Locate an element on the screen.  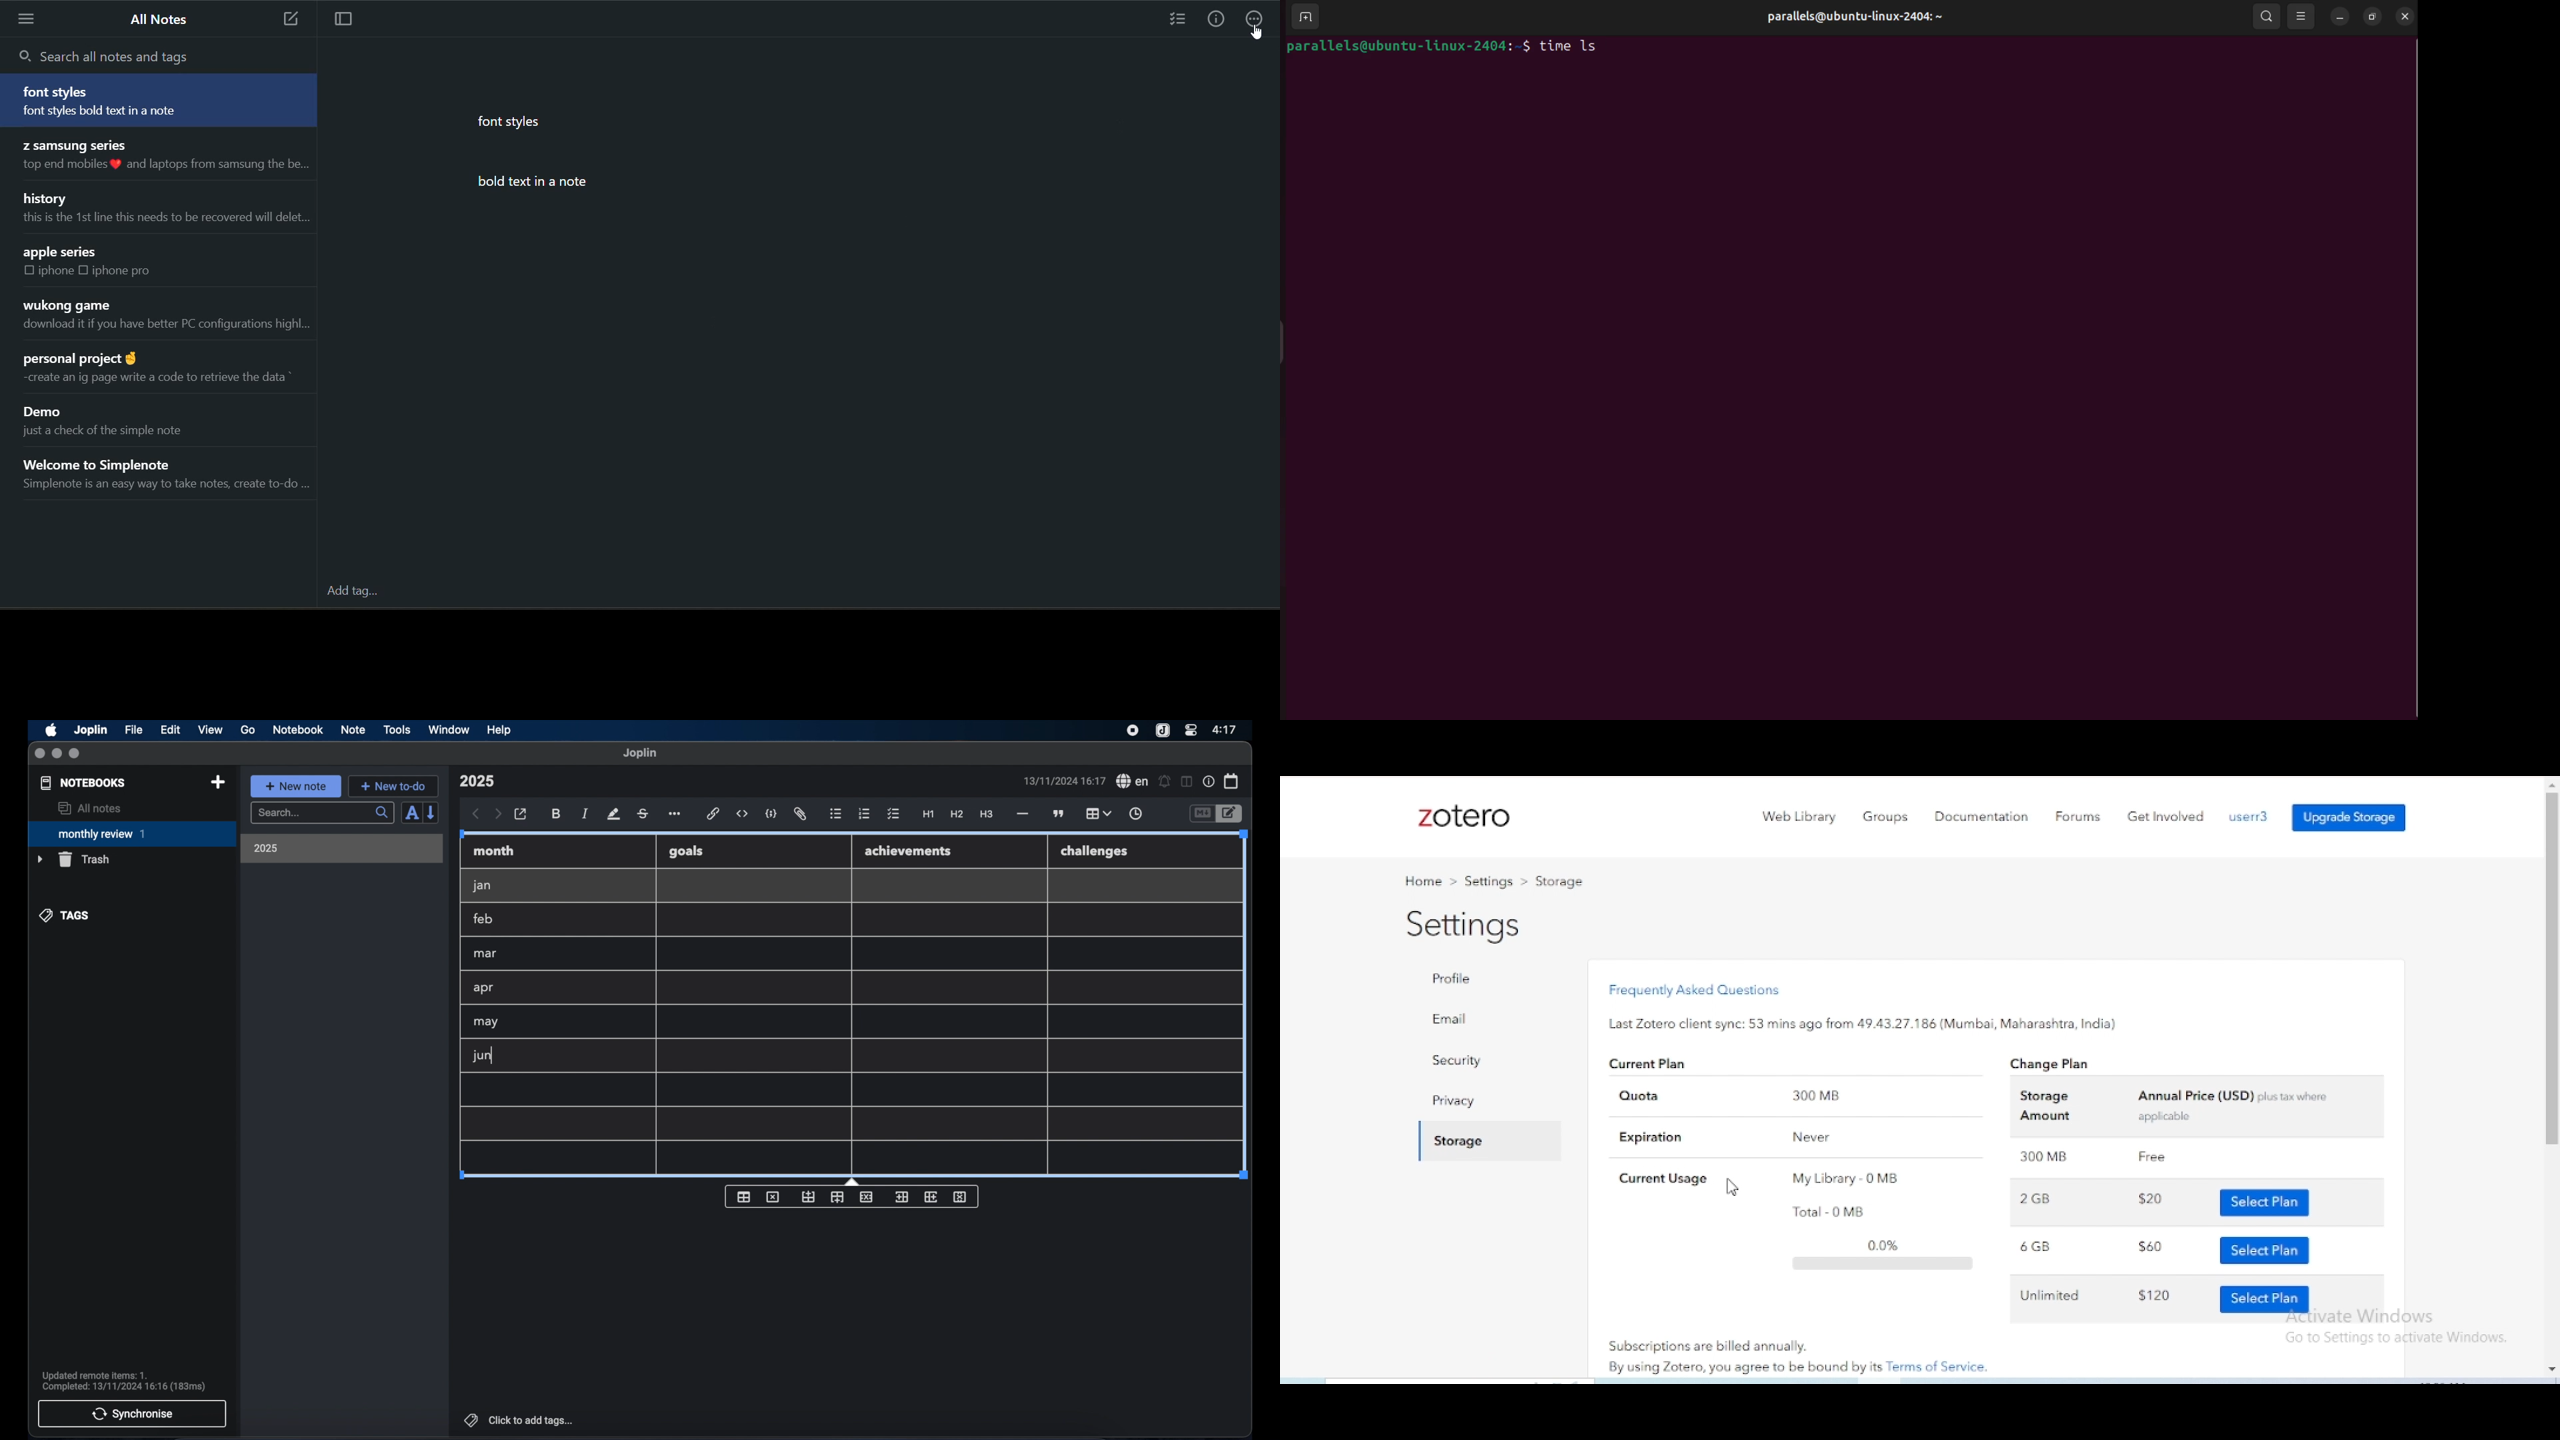
time is located at coordinates (1226, 729).